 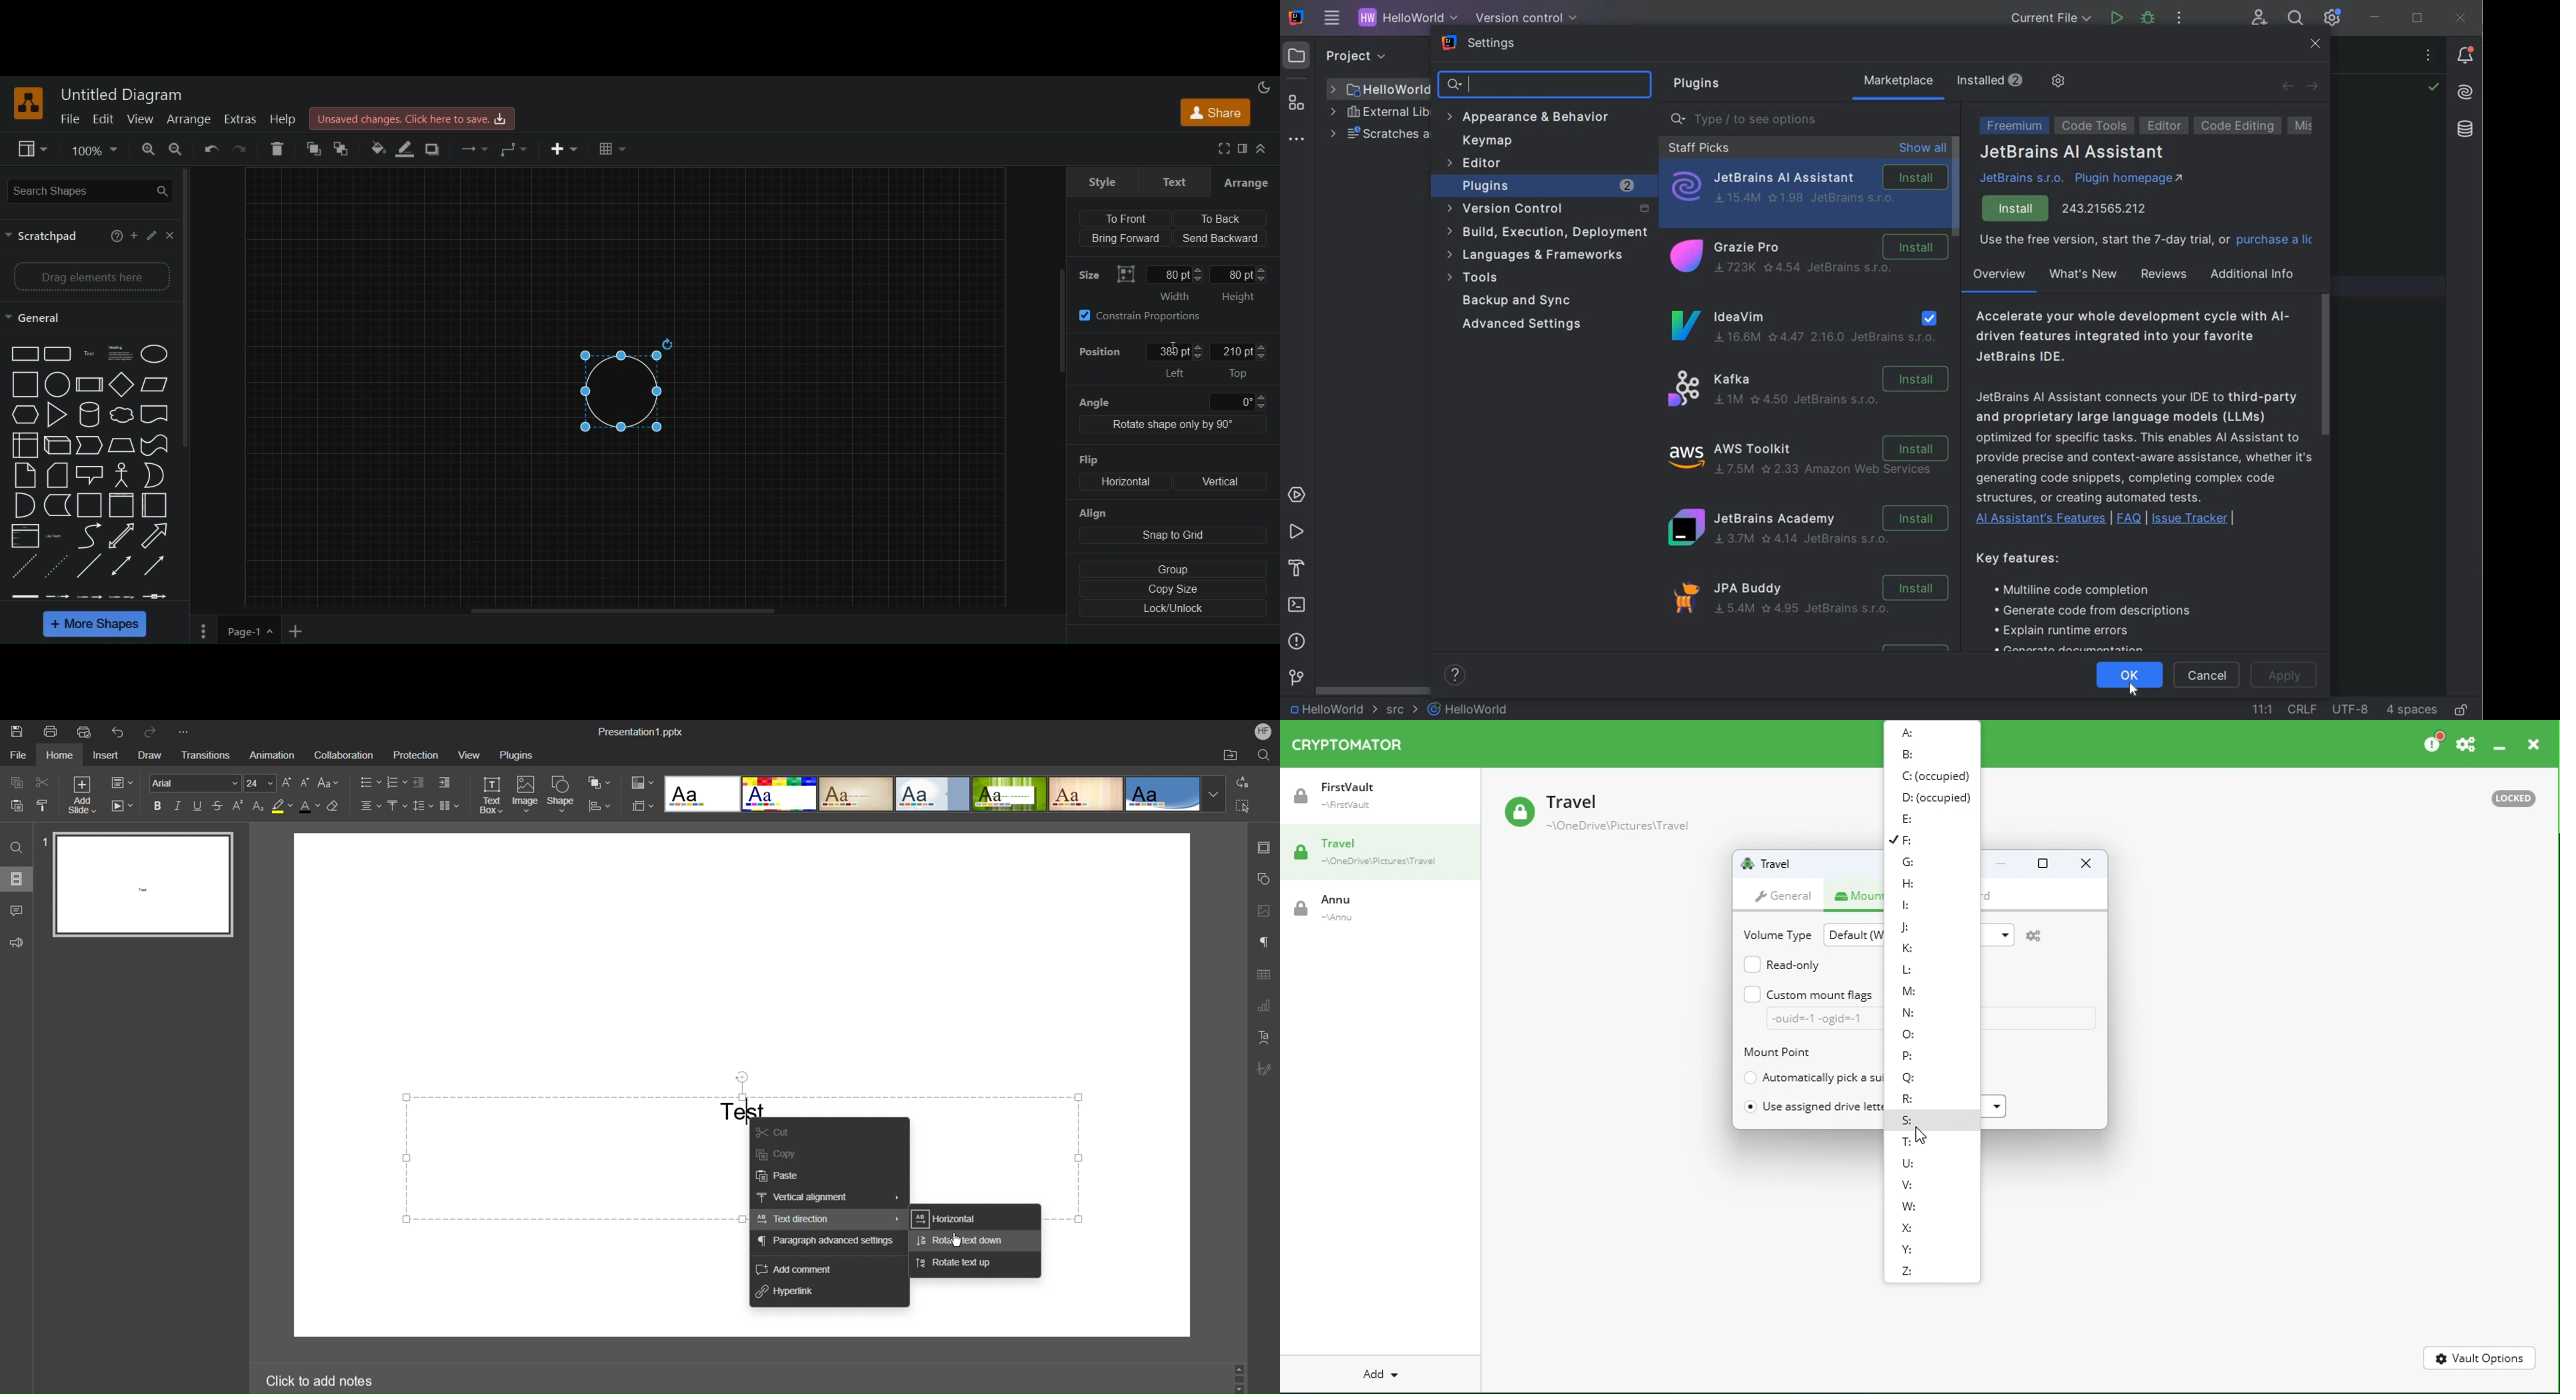 I want to click on U:, so click(x=1910, y=1165).